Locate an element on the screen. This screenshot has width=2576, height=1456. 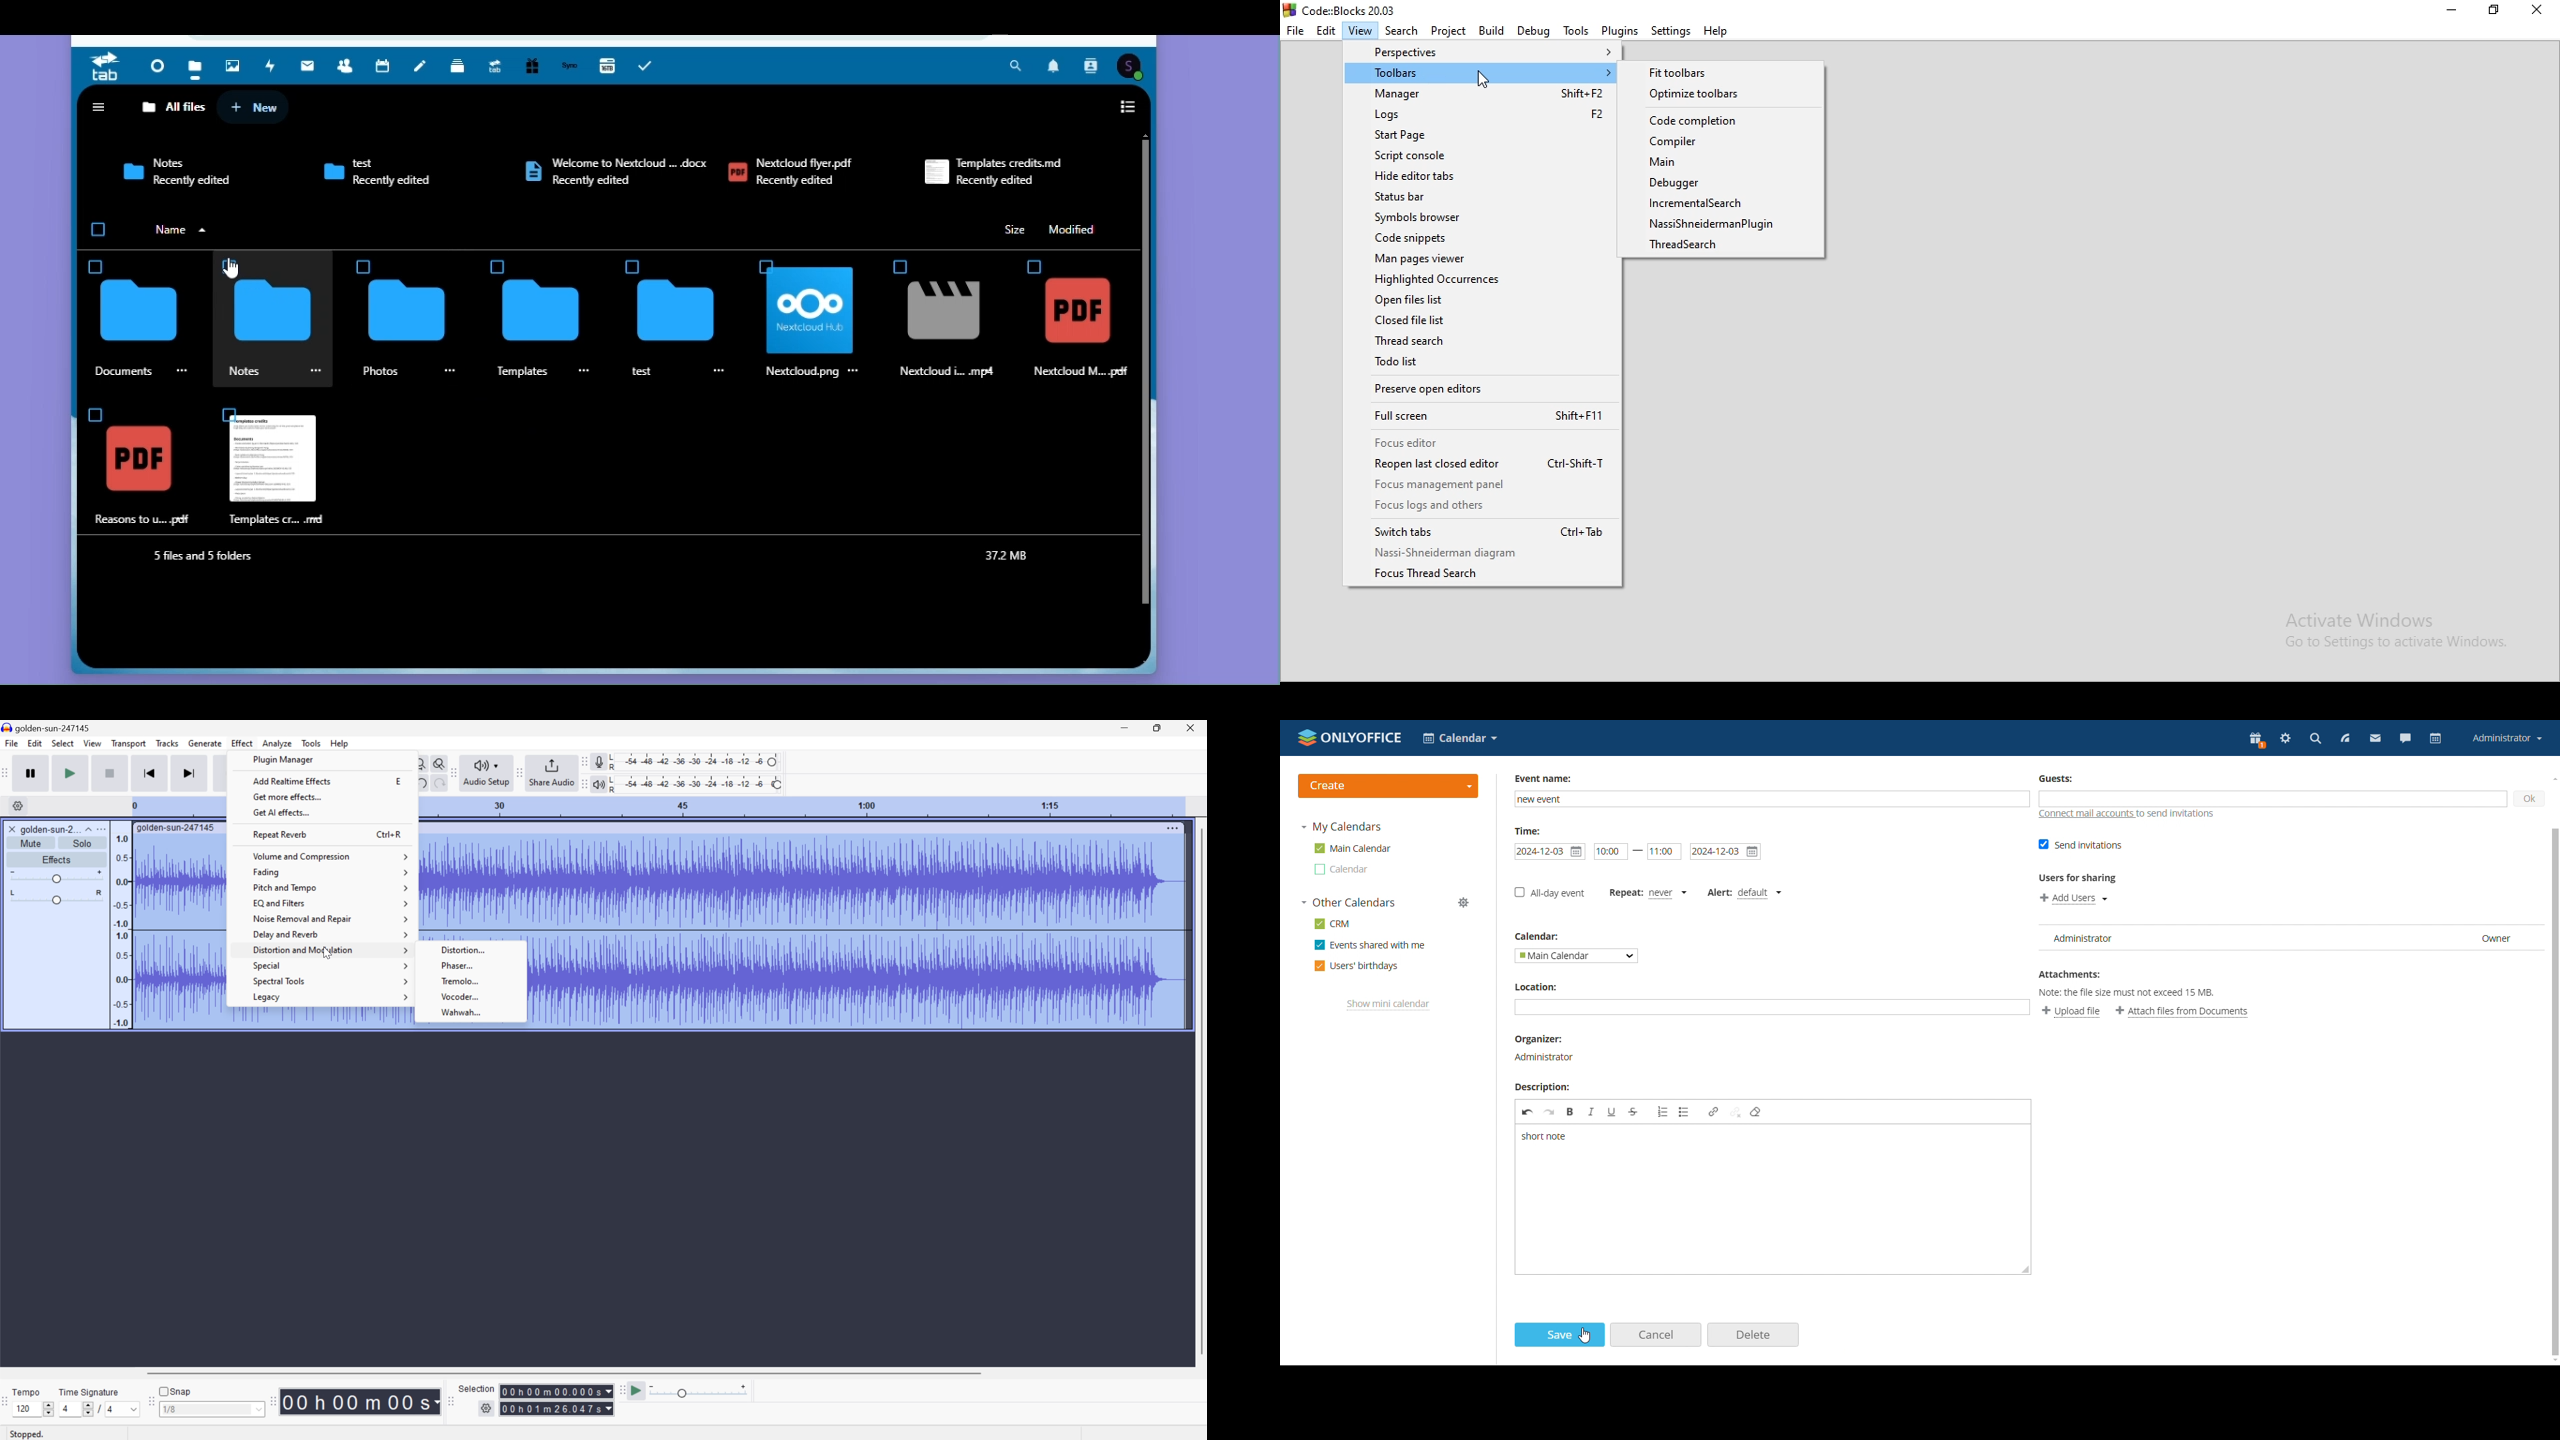
redo is located at coordinates (1551, 1113).